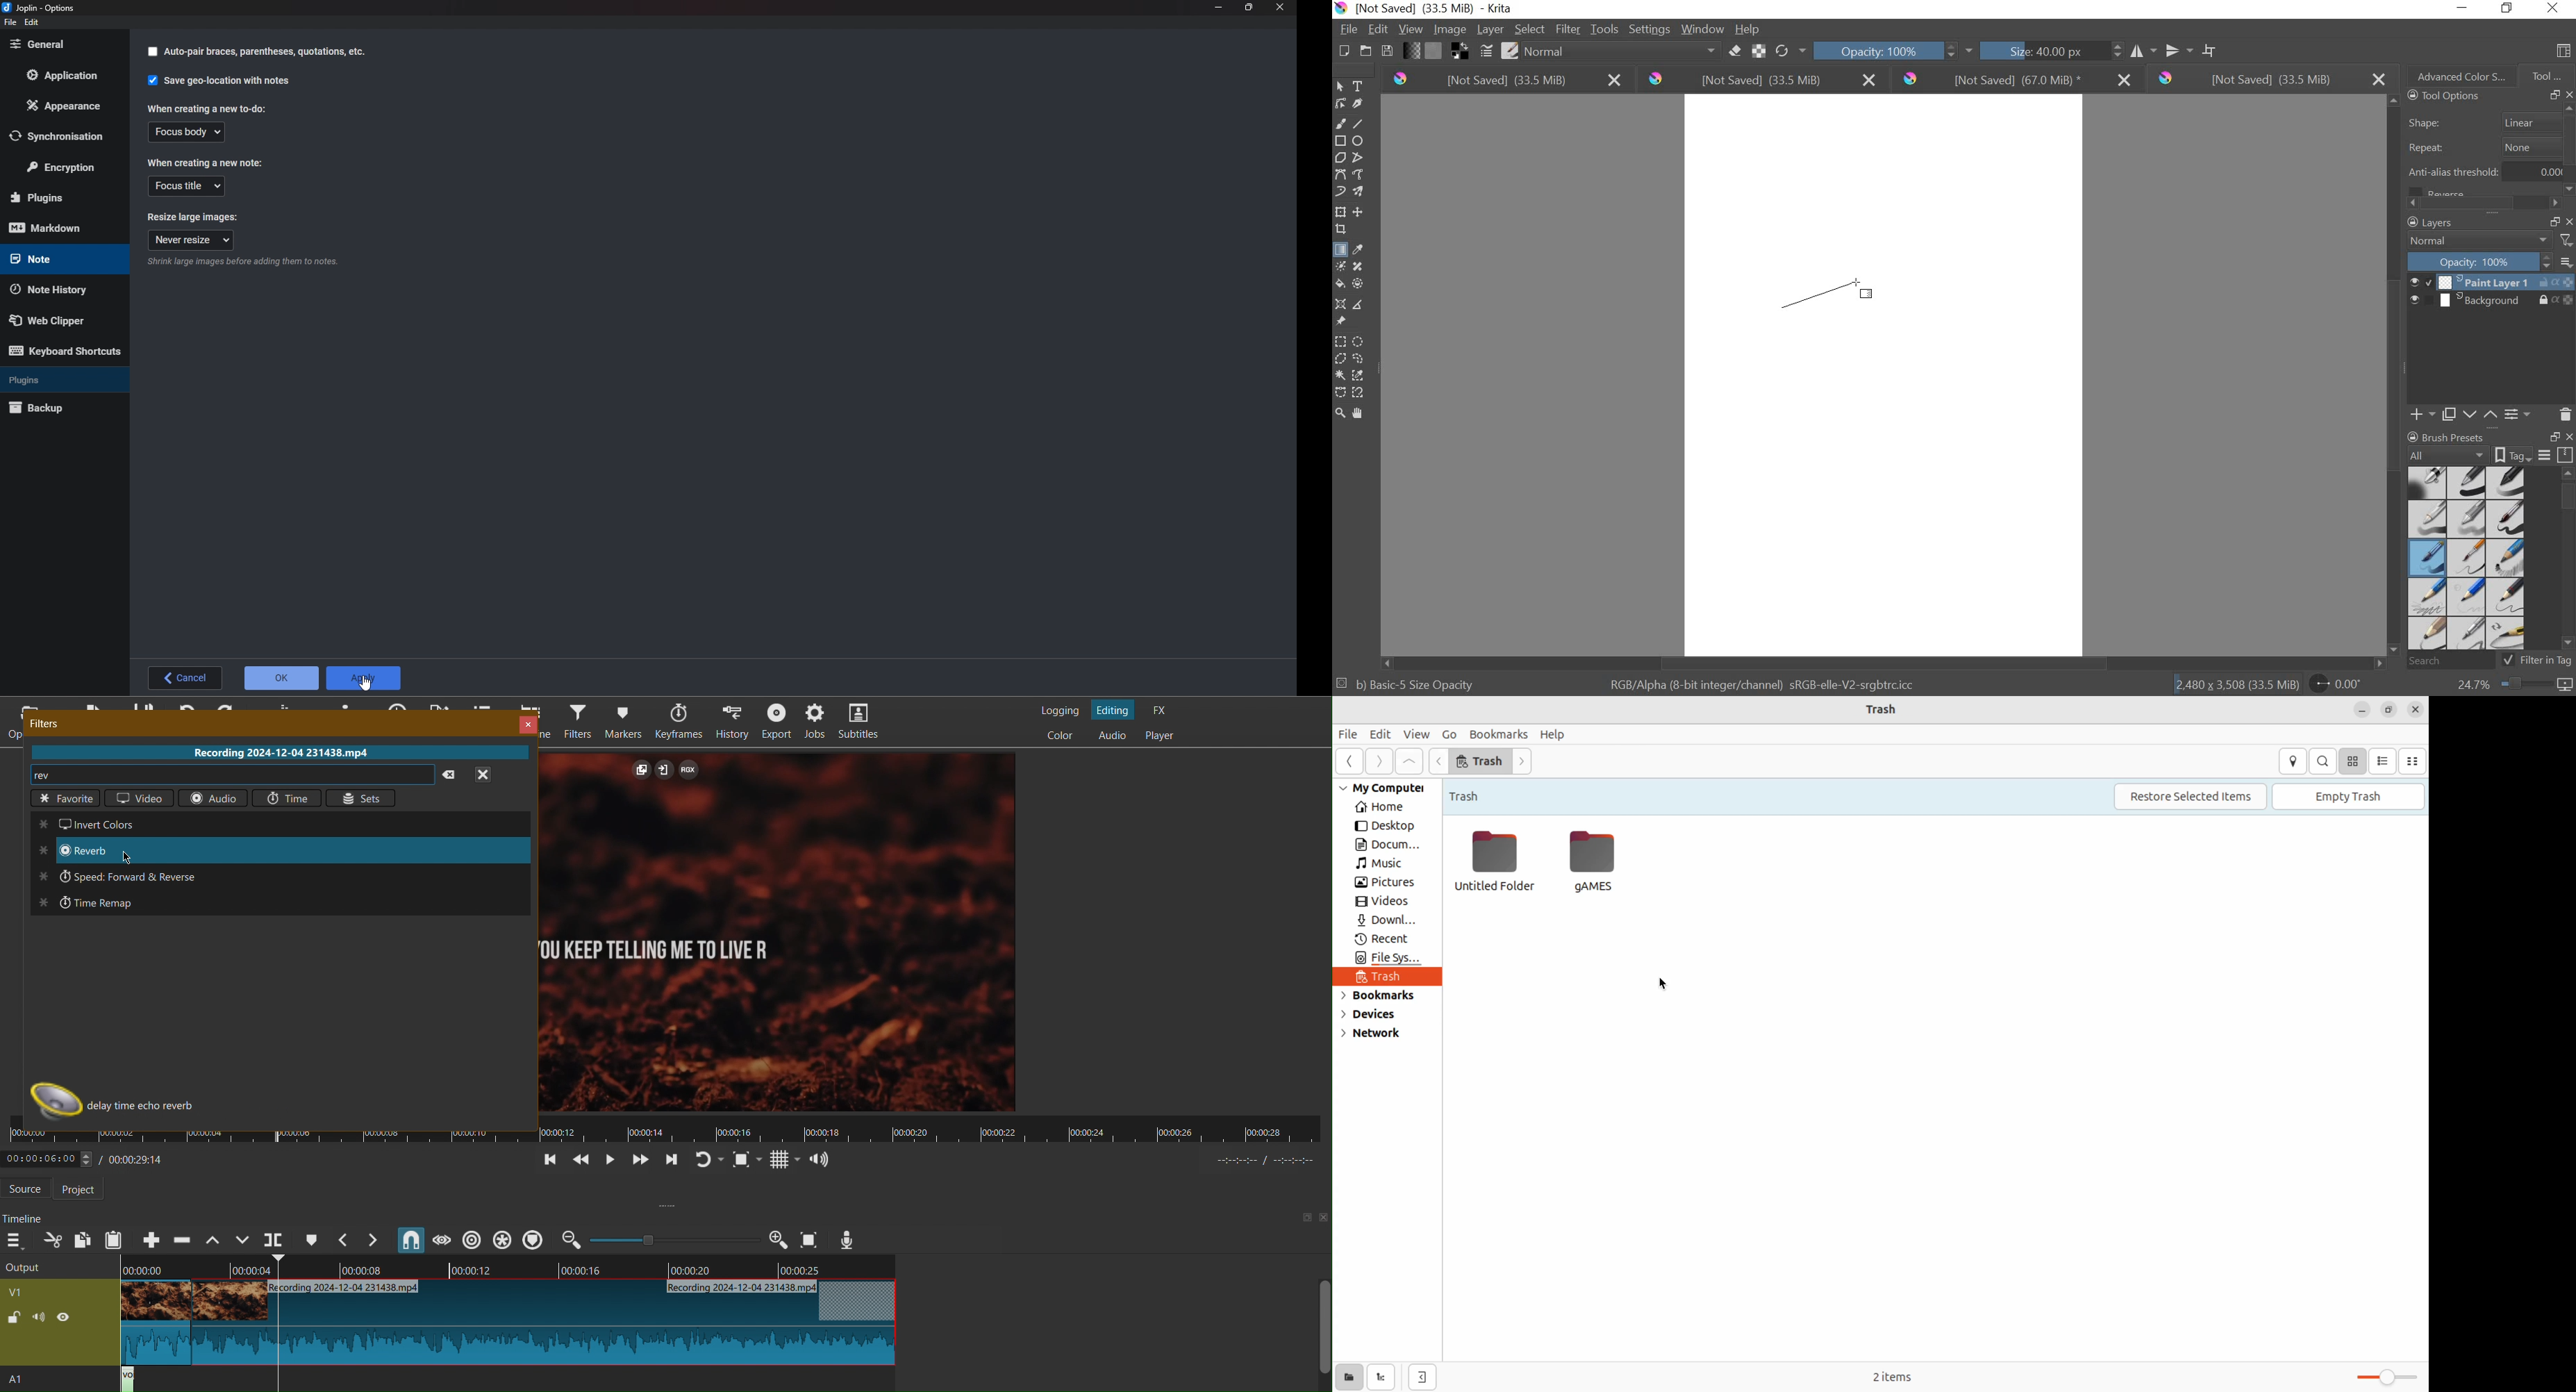 The width and height of the screenshot is (2576, 1400). I want to click on Paste, so click(115, 1240).